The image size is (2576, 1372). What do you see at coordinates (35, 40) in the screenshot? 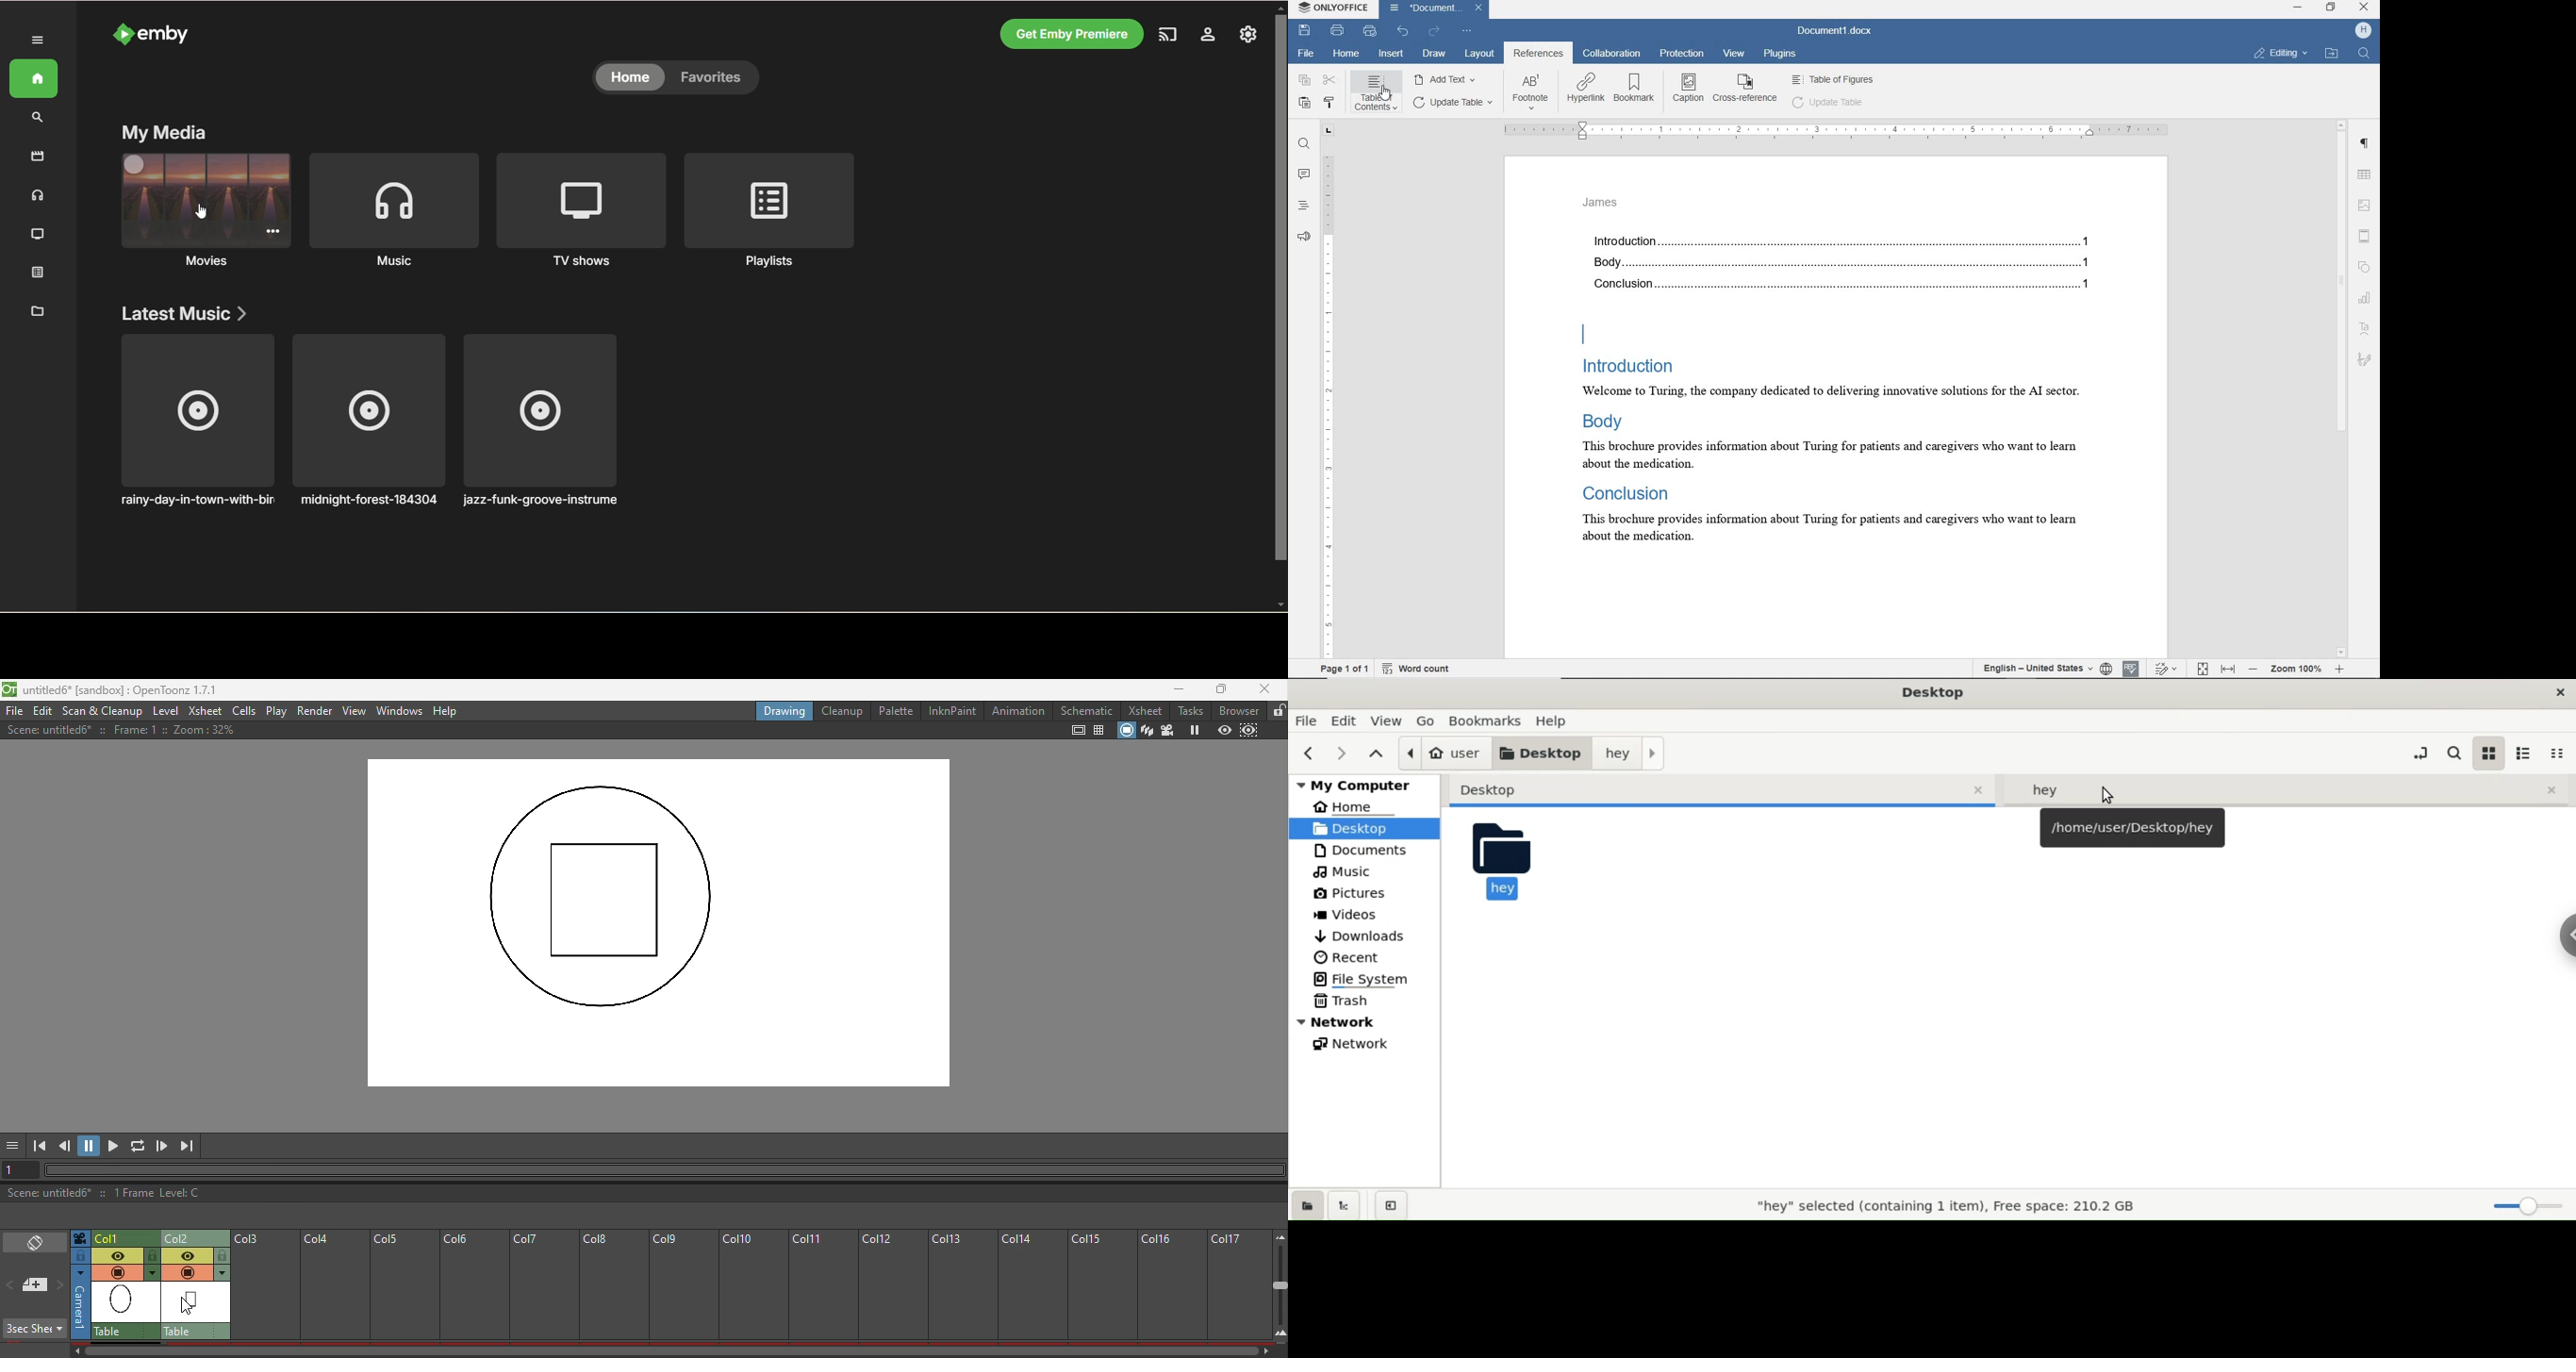
I see `expand` at bounding box center [35, 40].